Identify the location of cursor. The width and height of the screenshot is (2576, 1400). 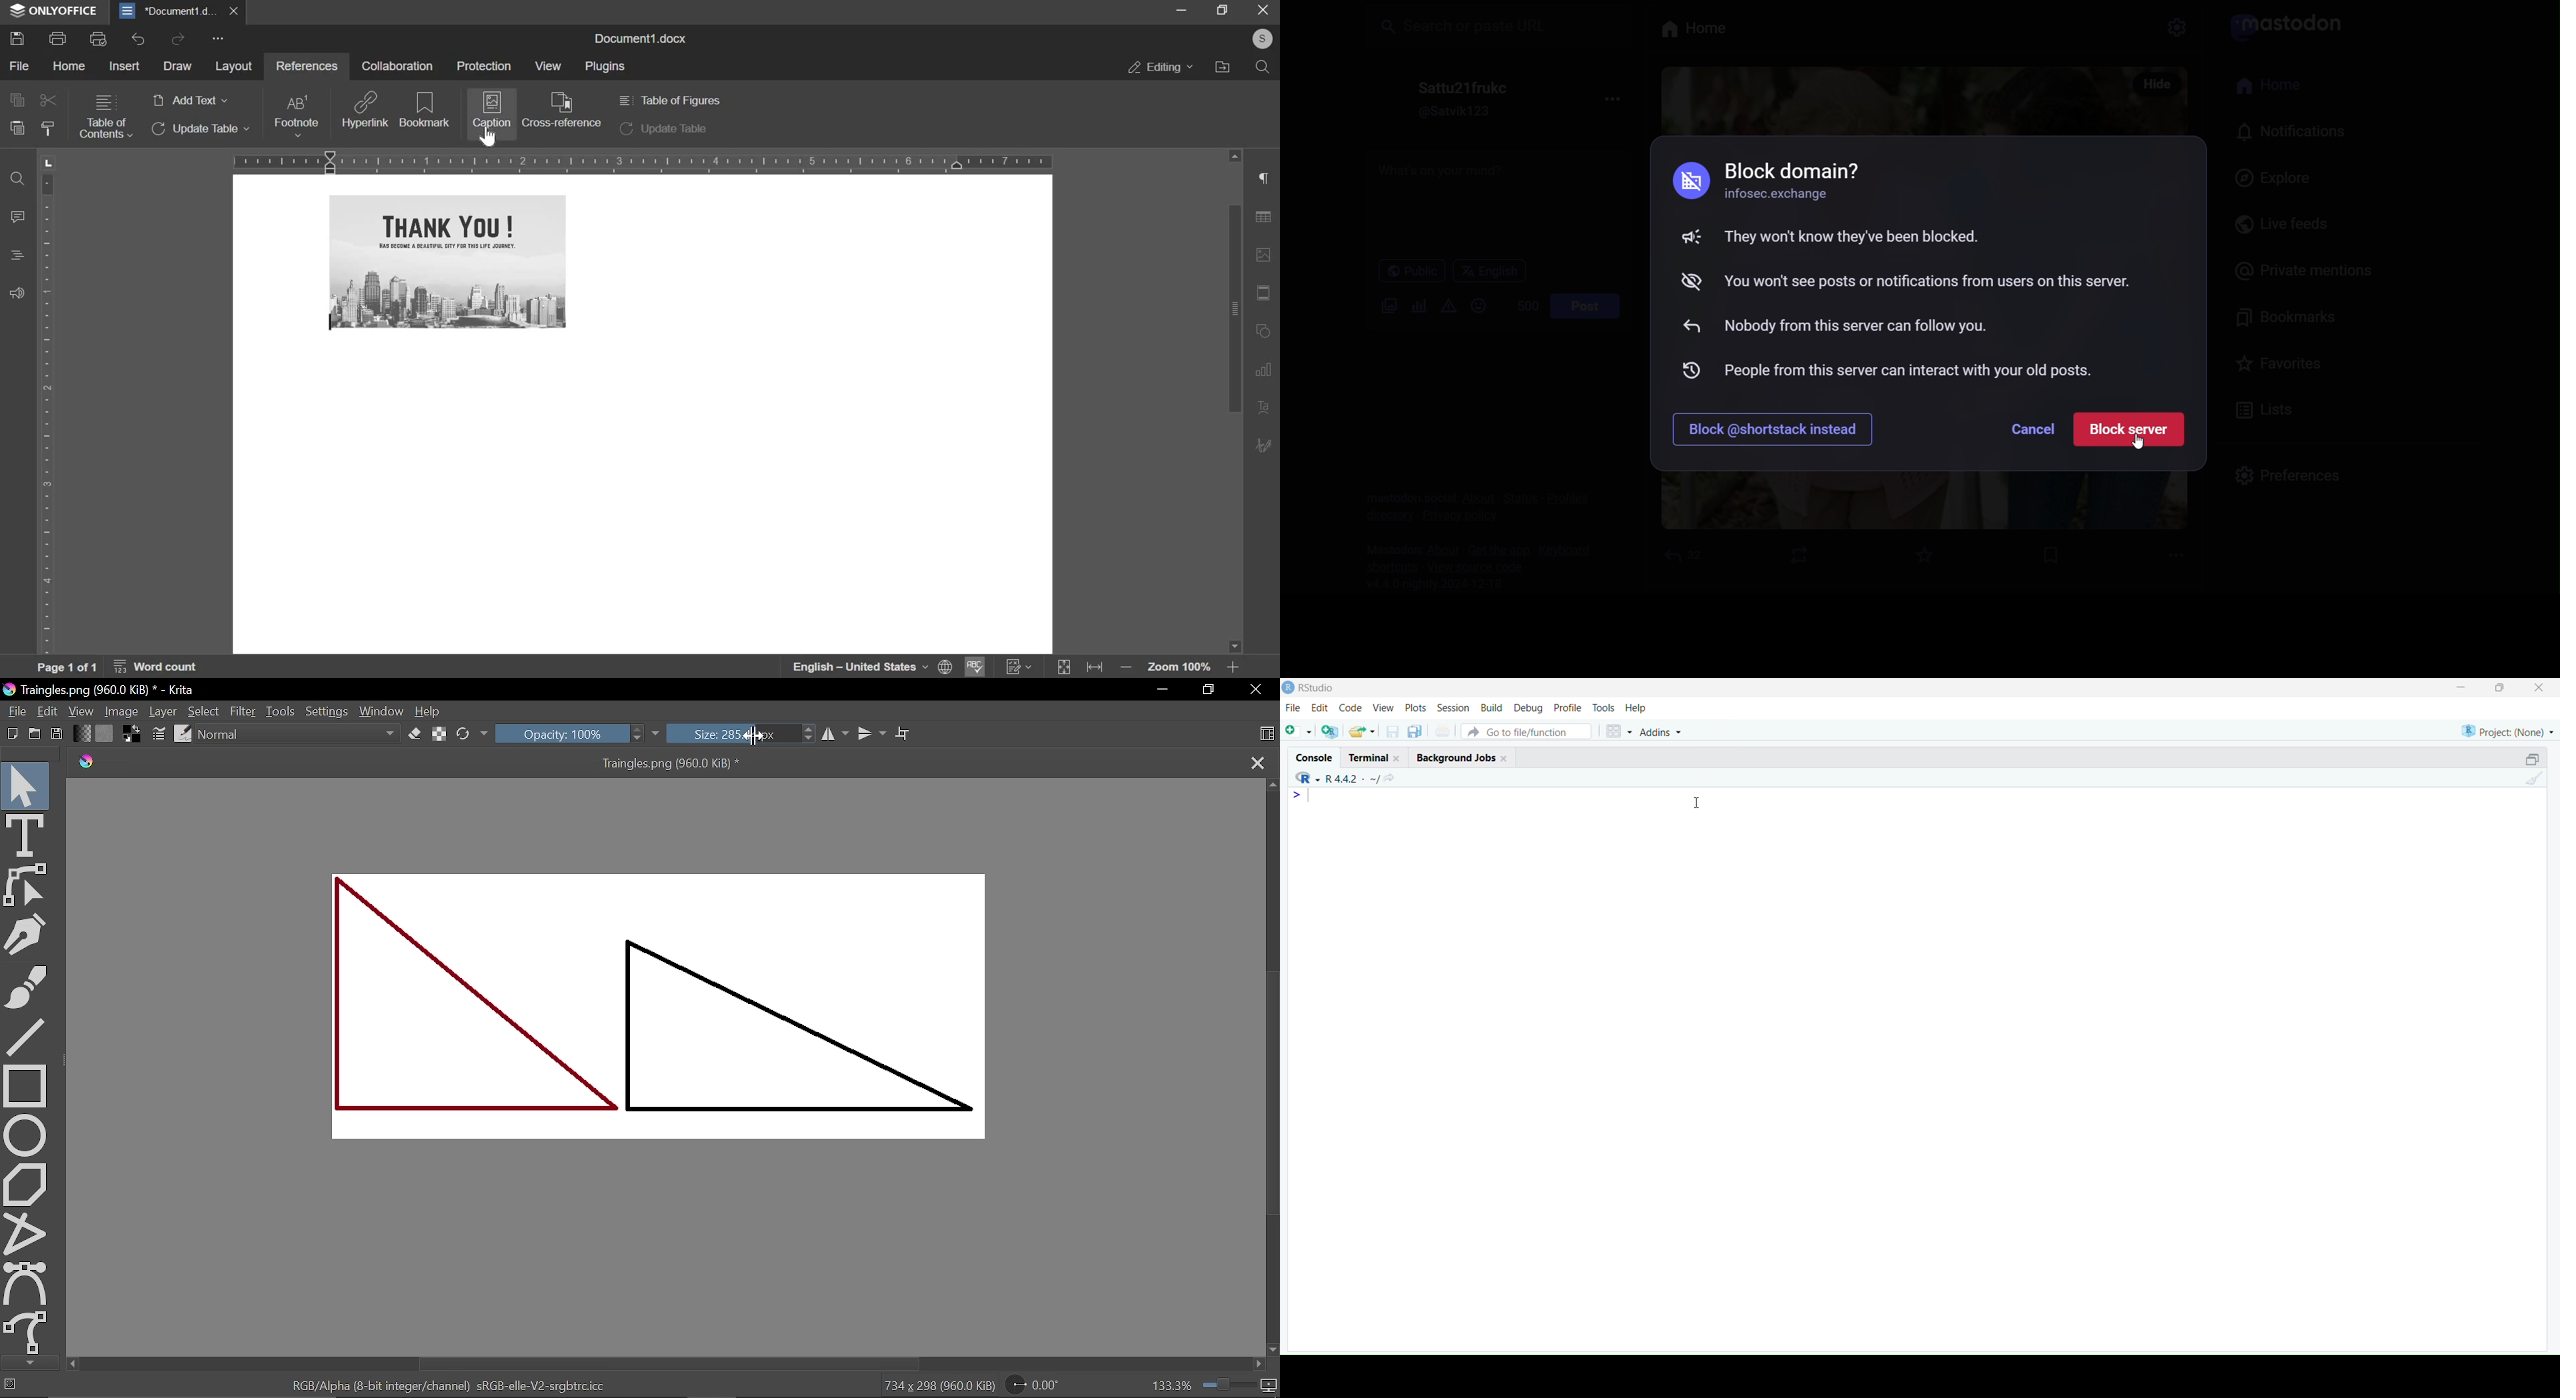
(1698, 805).